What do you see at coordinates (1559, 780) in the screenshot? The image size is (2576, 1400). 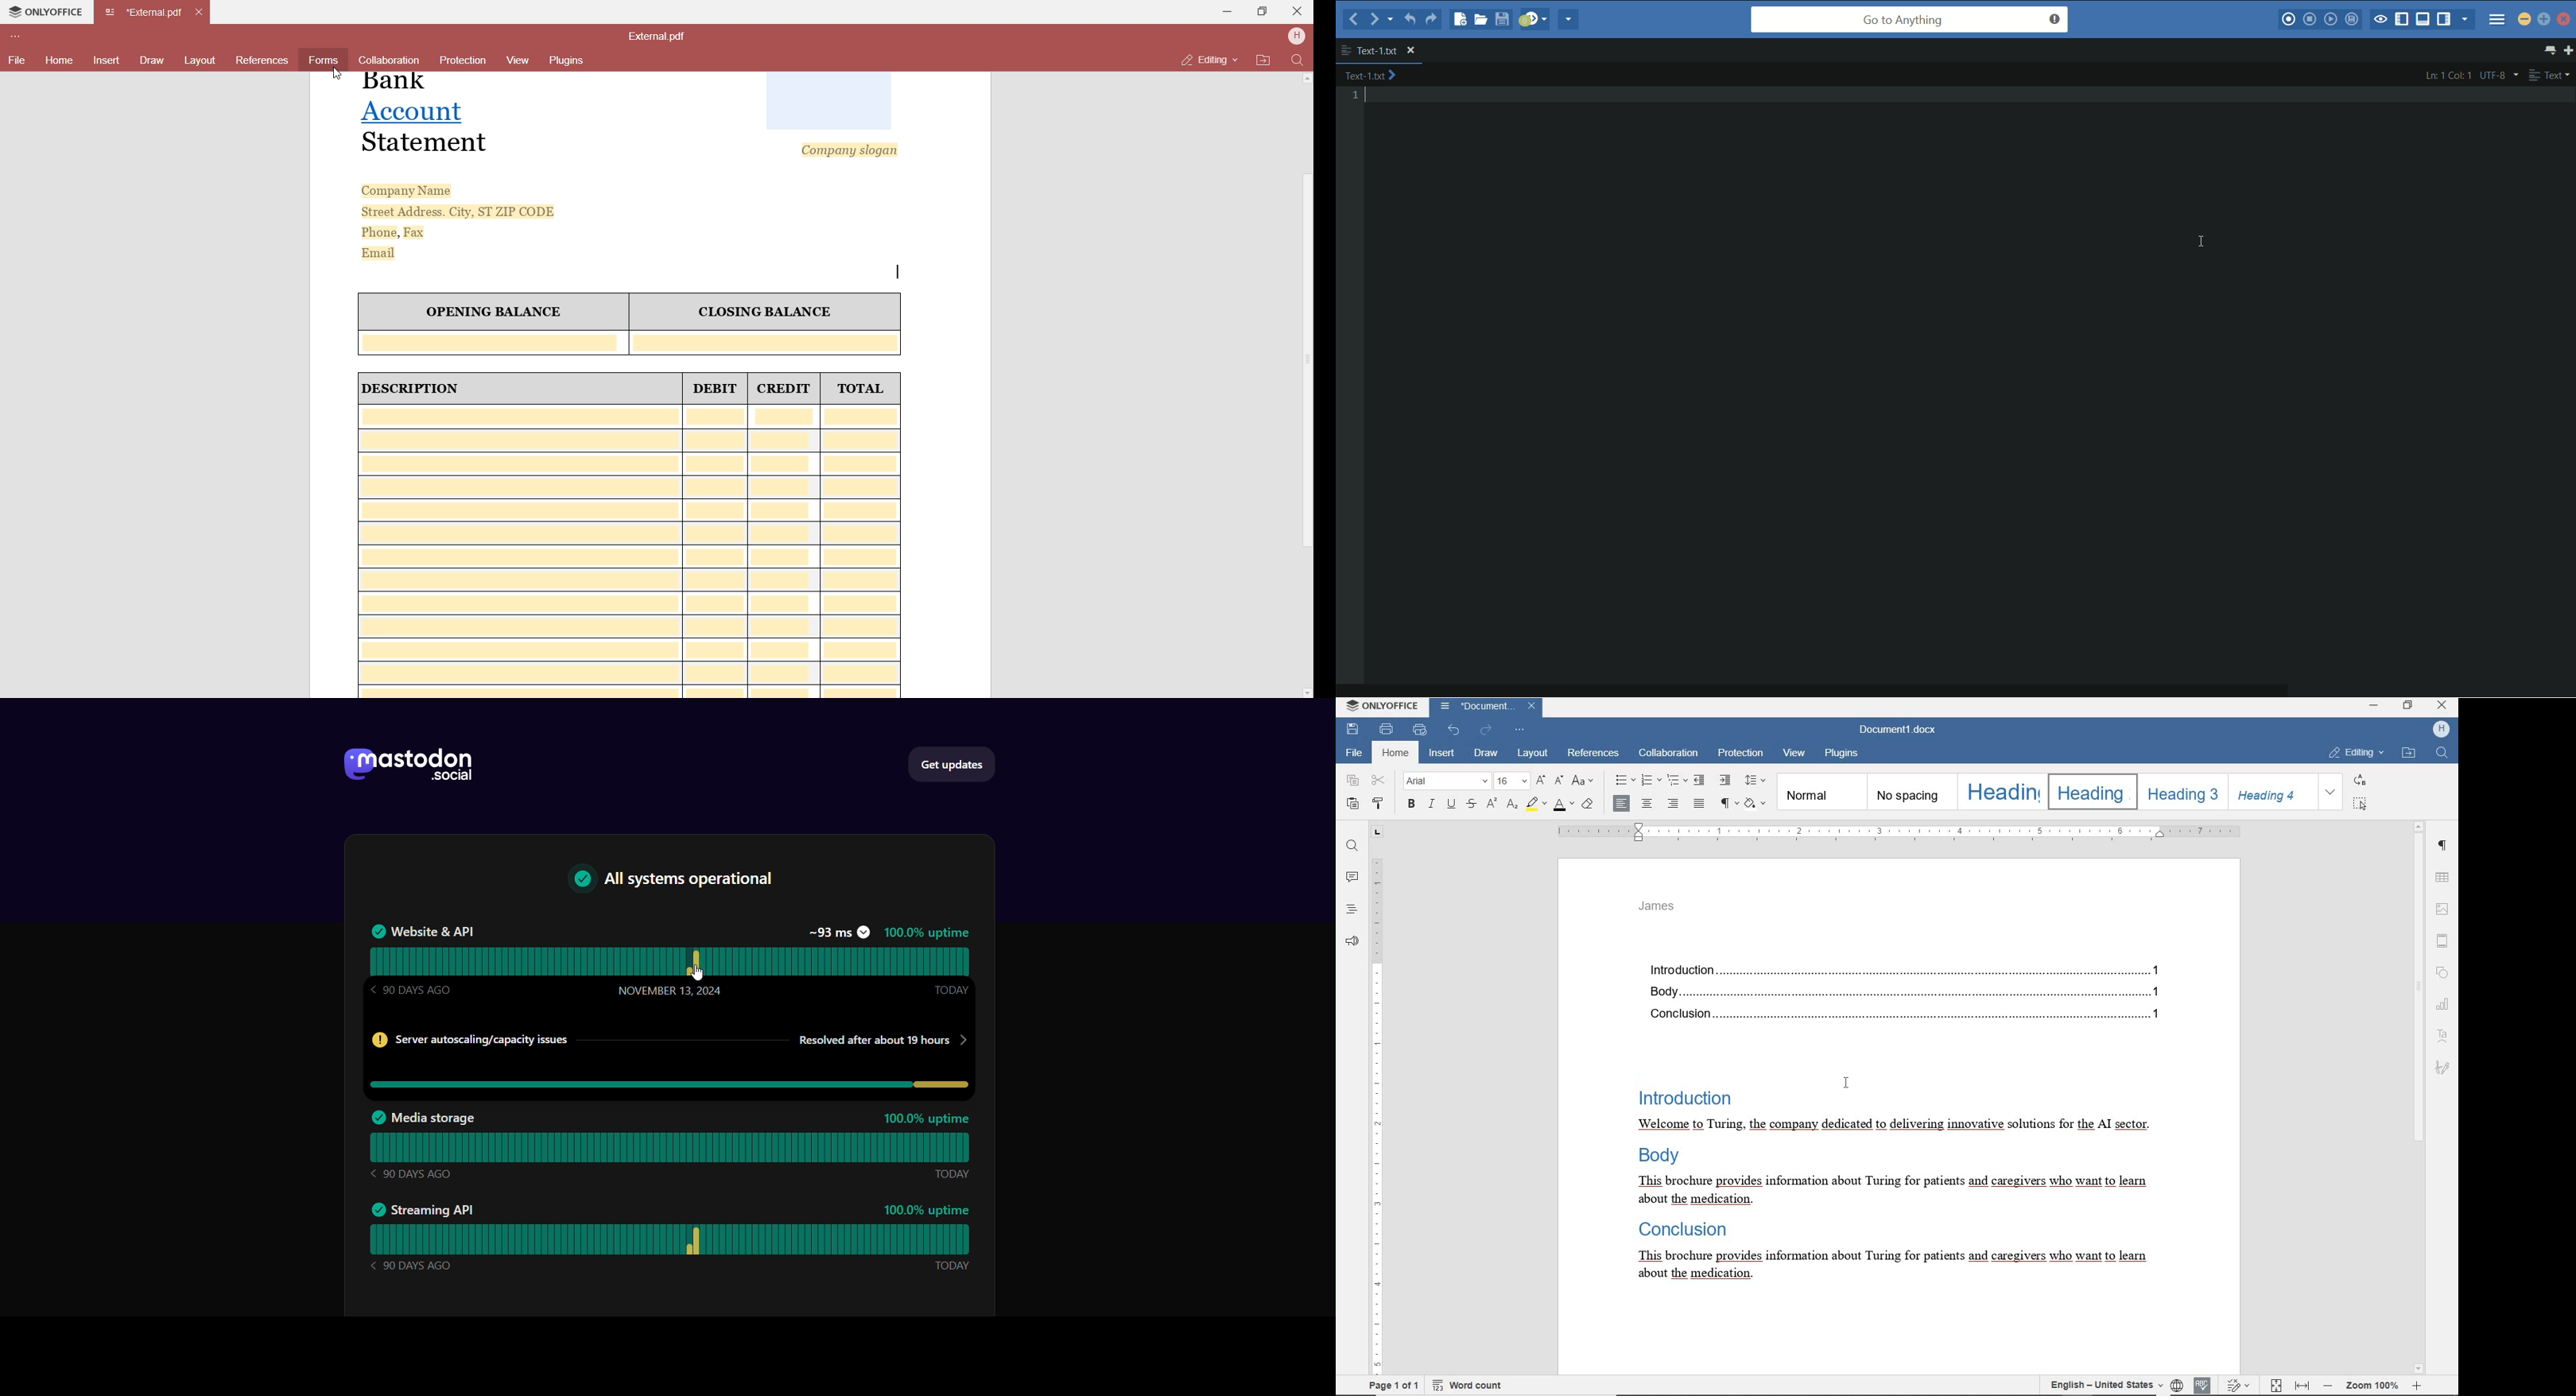 I see `decrement font size` at bounding box center [1559, 780].